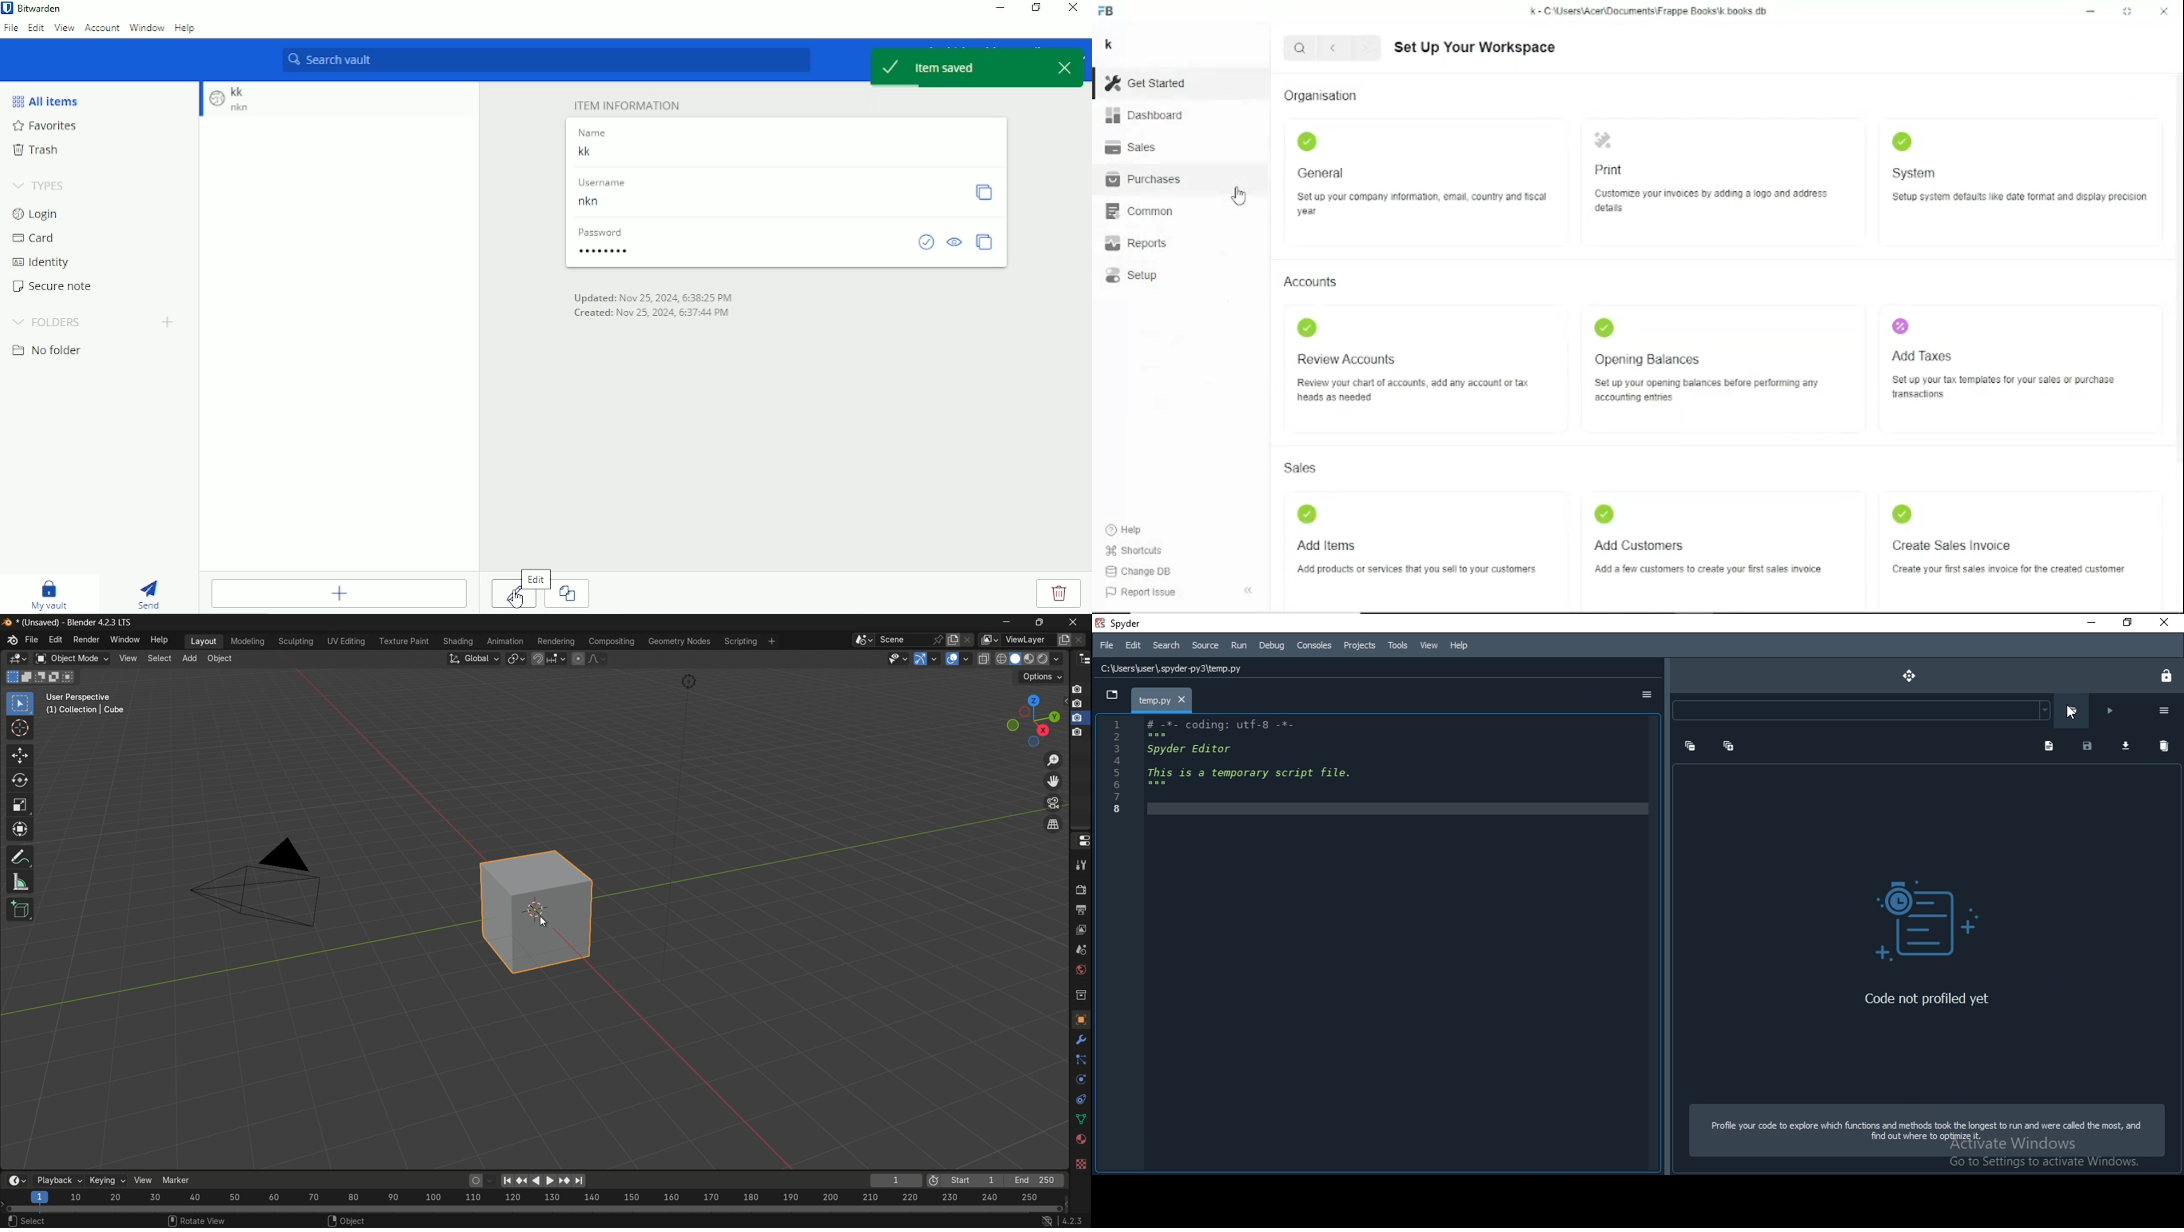  What do you see at coordinates (1163, 700) in the screenshot?
I see `file tab` at bounding box center [1163, 700].